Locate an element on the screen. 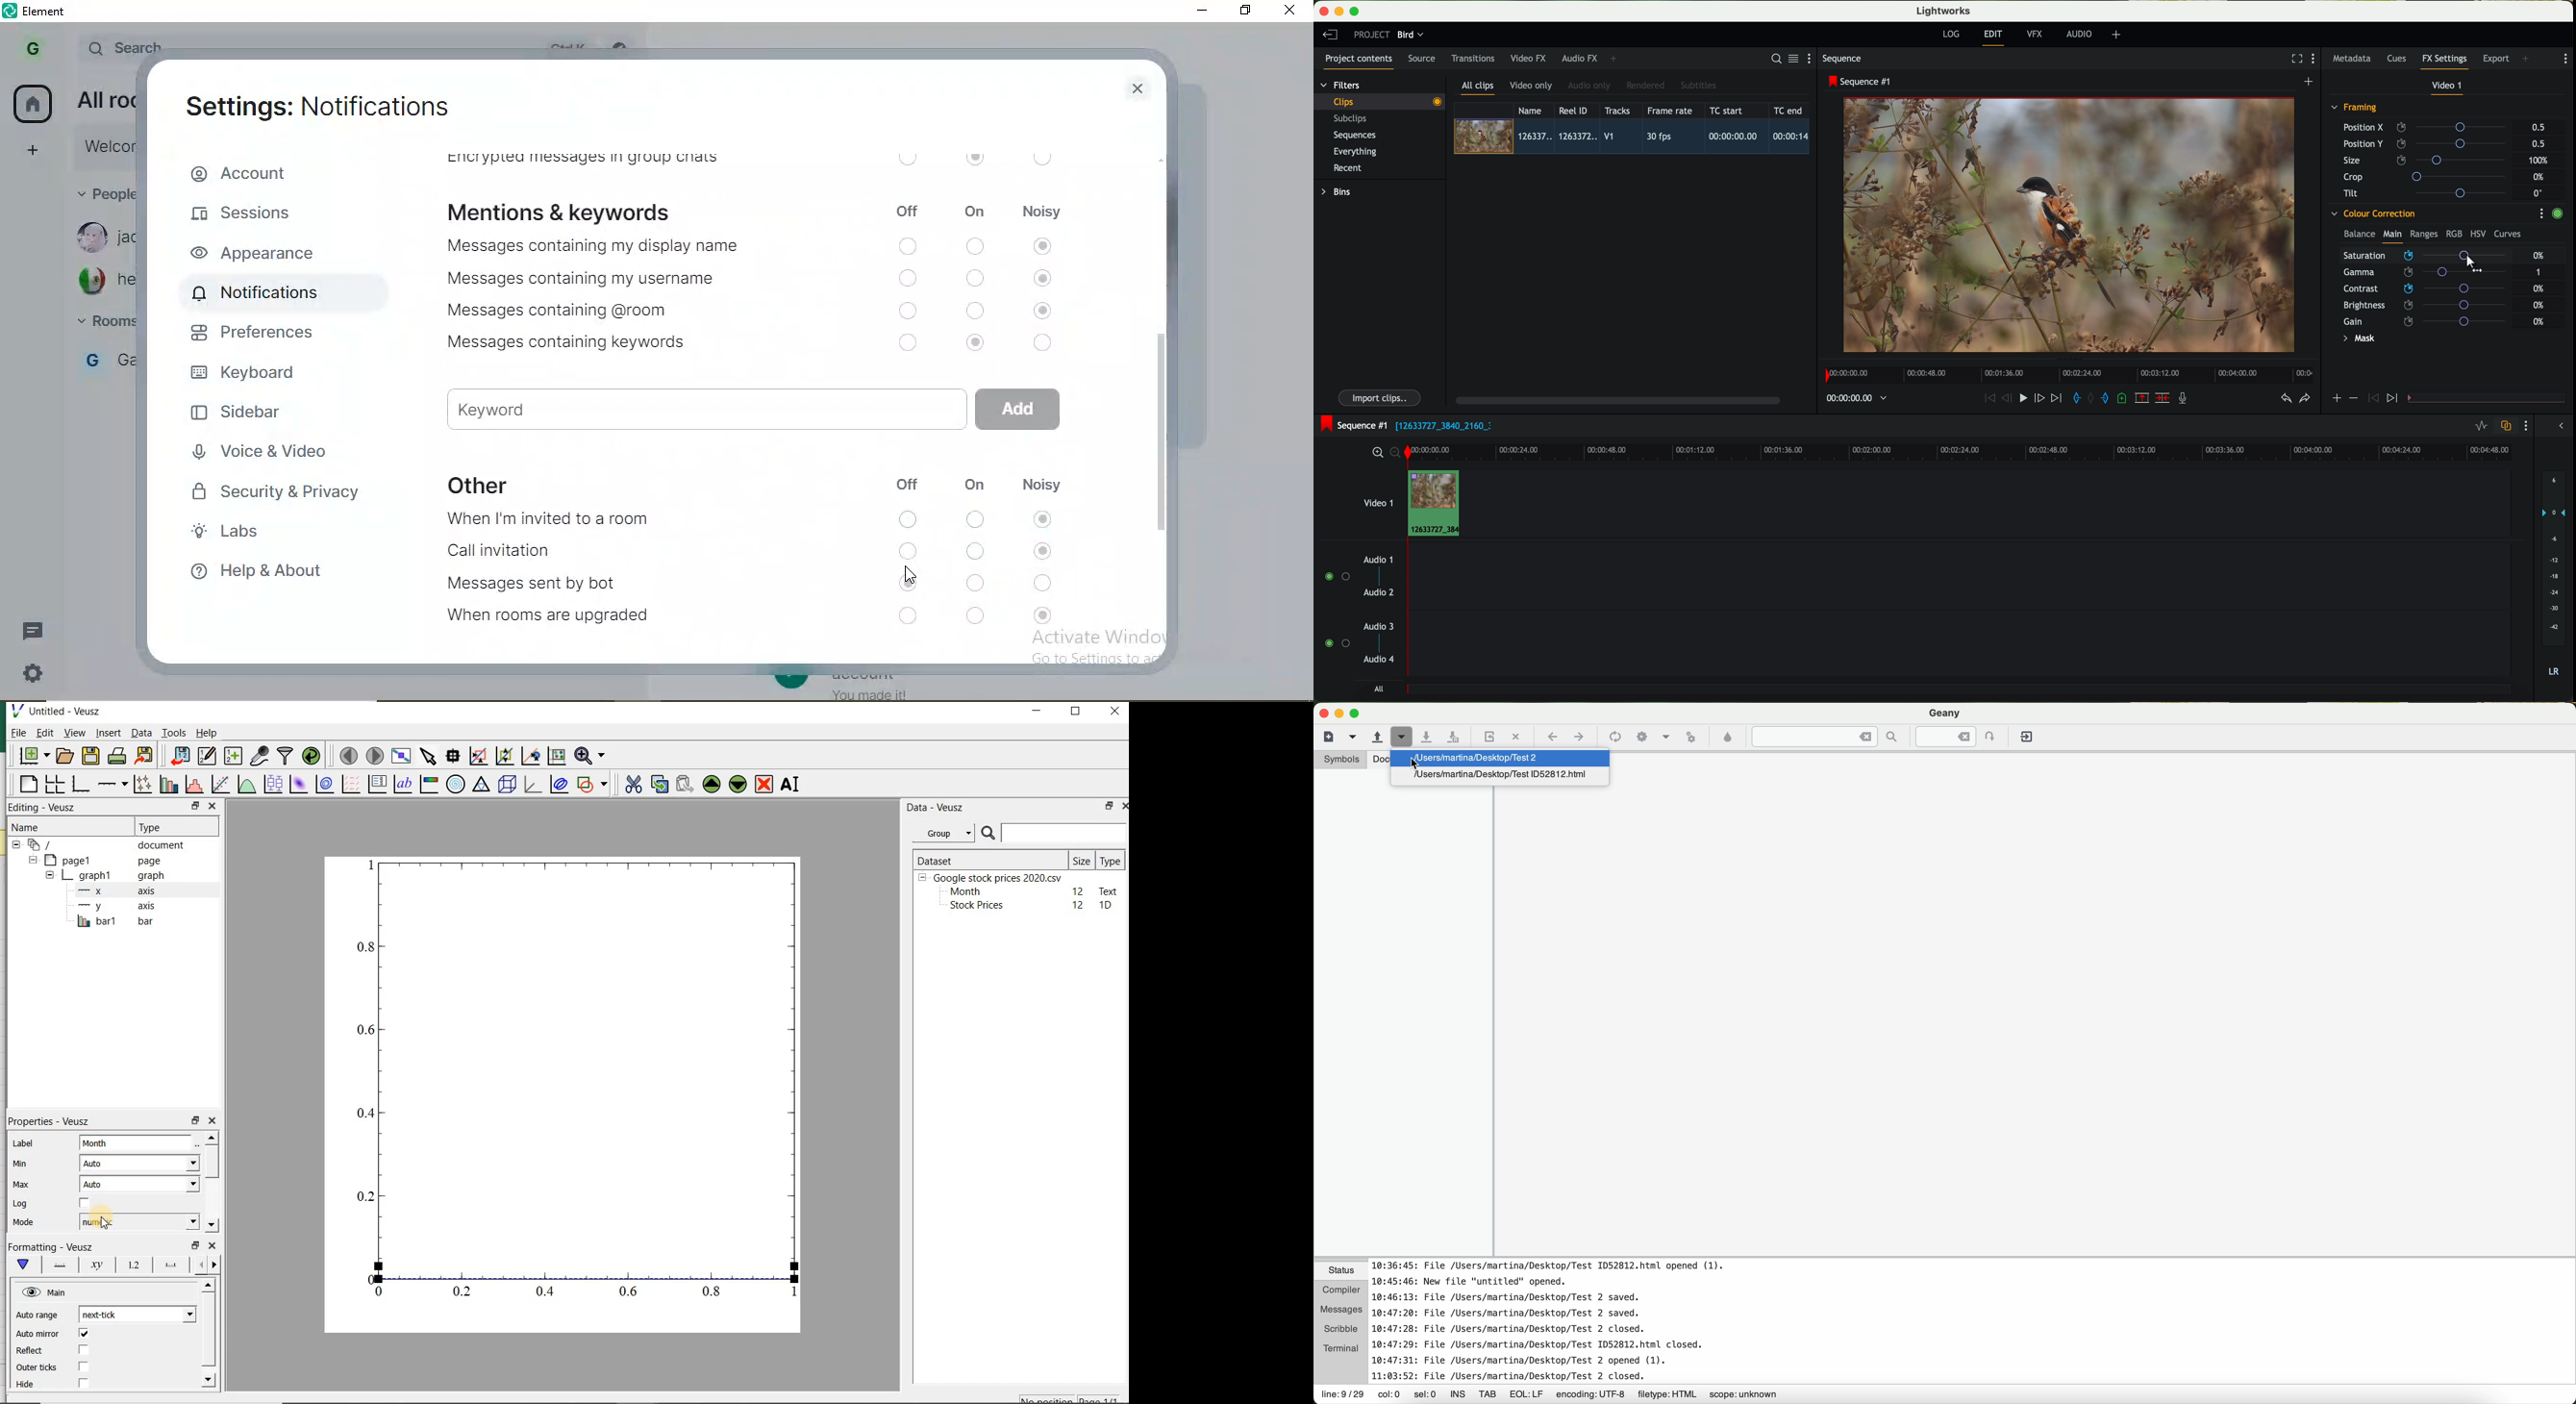 The image size is (2576, 1428). frame rate is located at coordinates (1670, 111).